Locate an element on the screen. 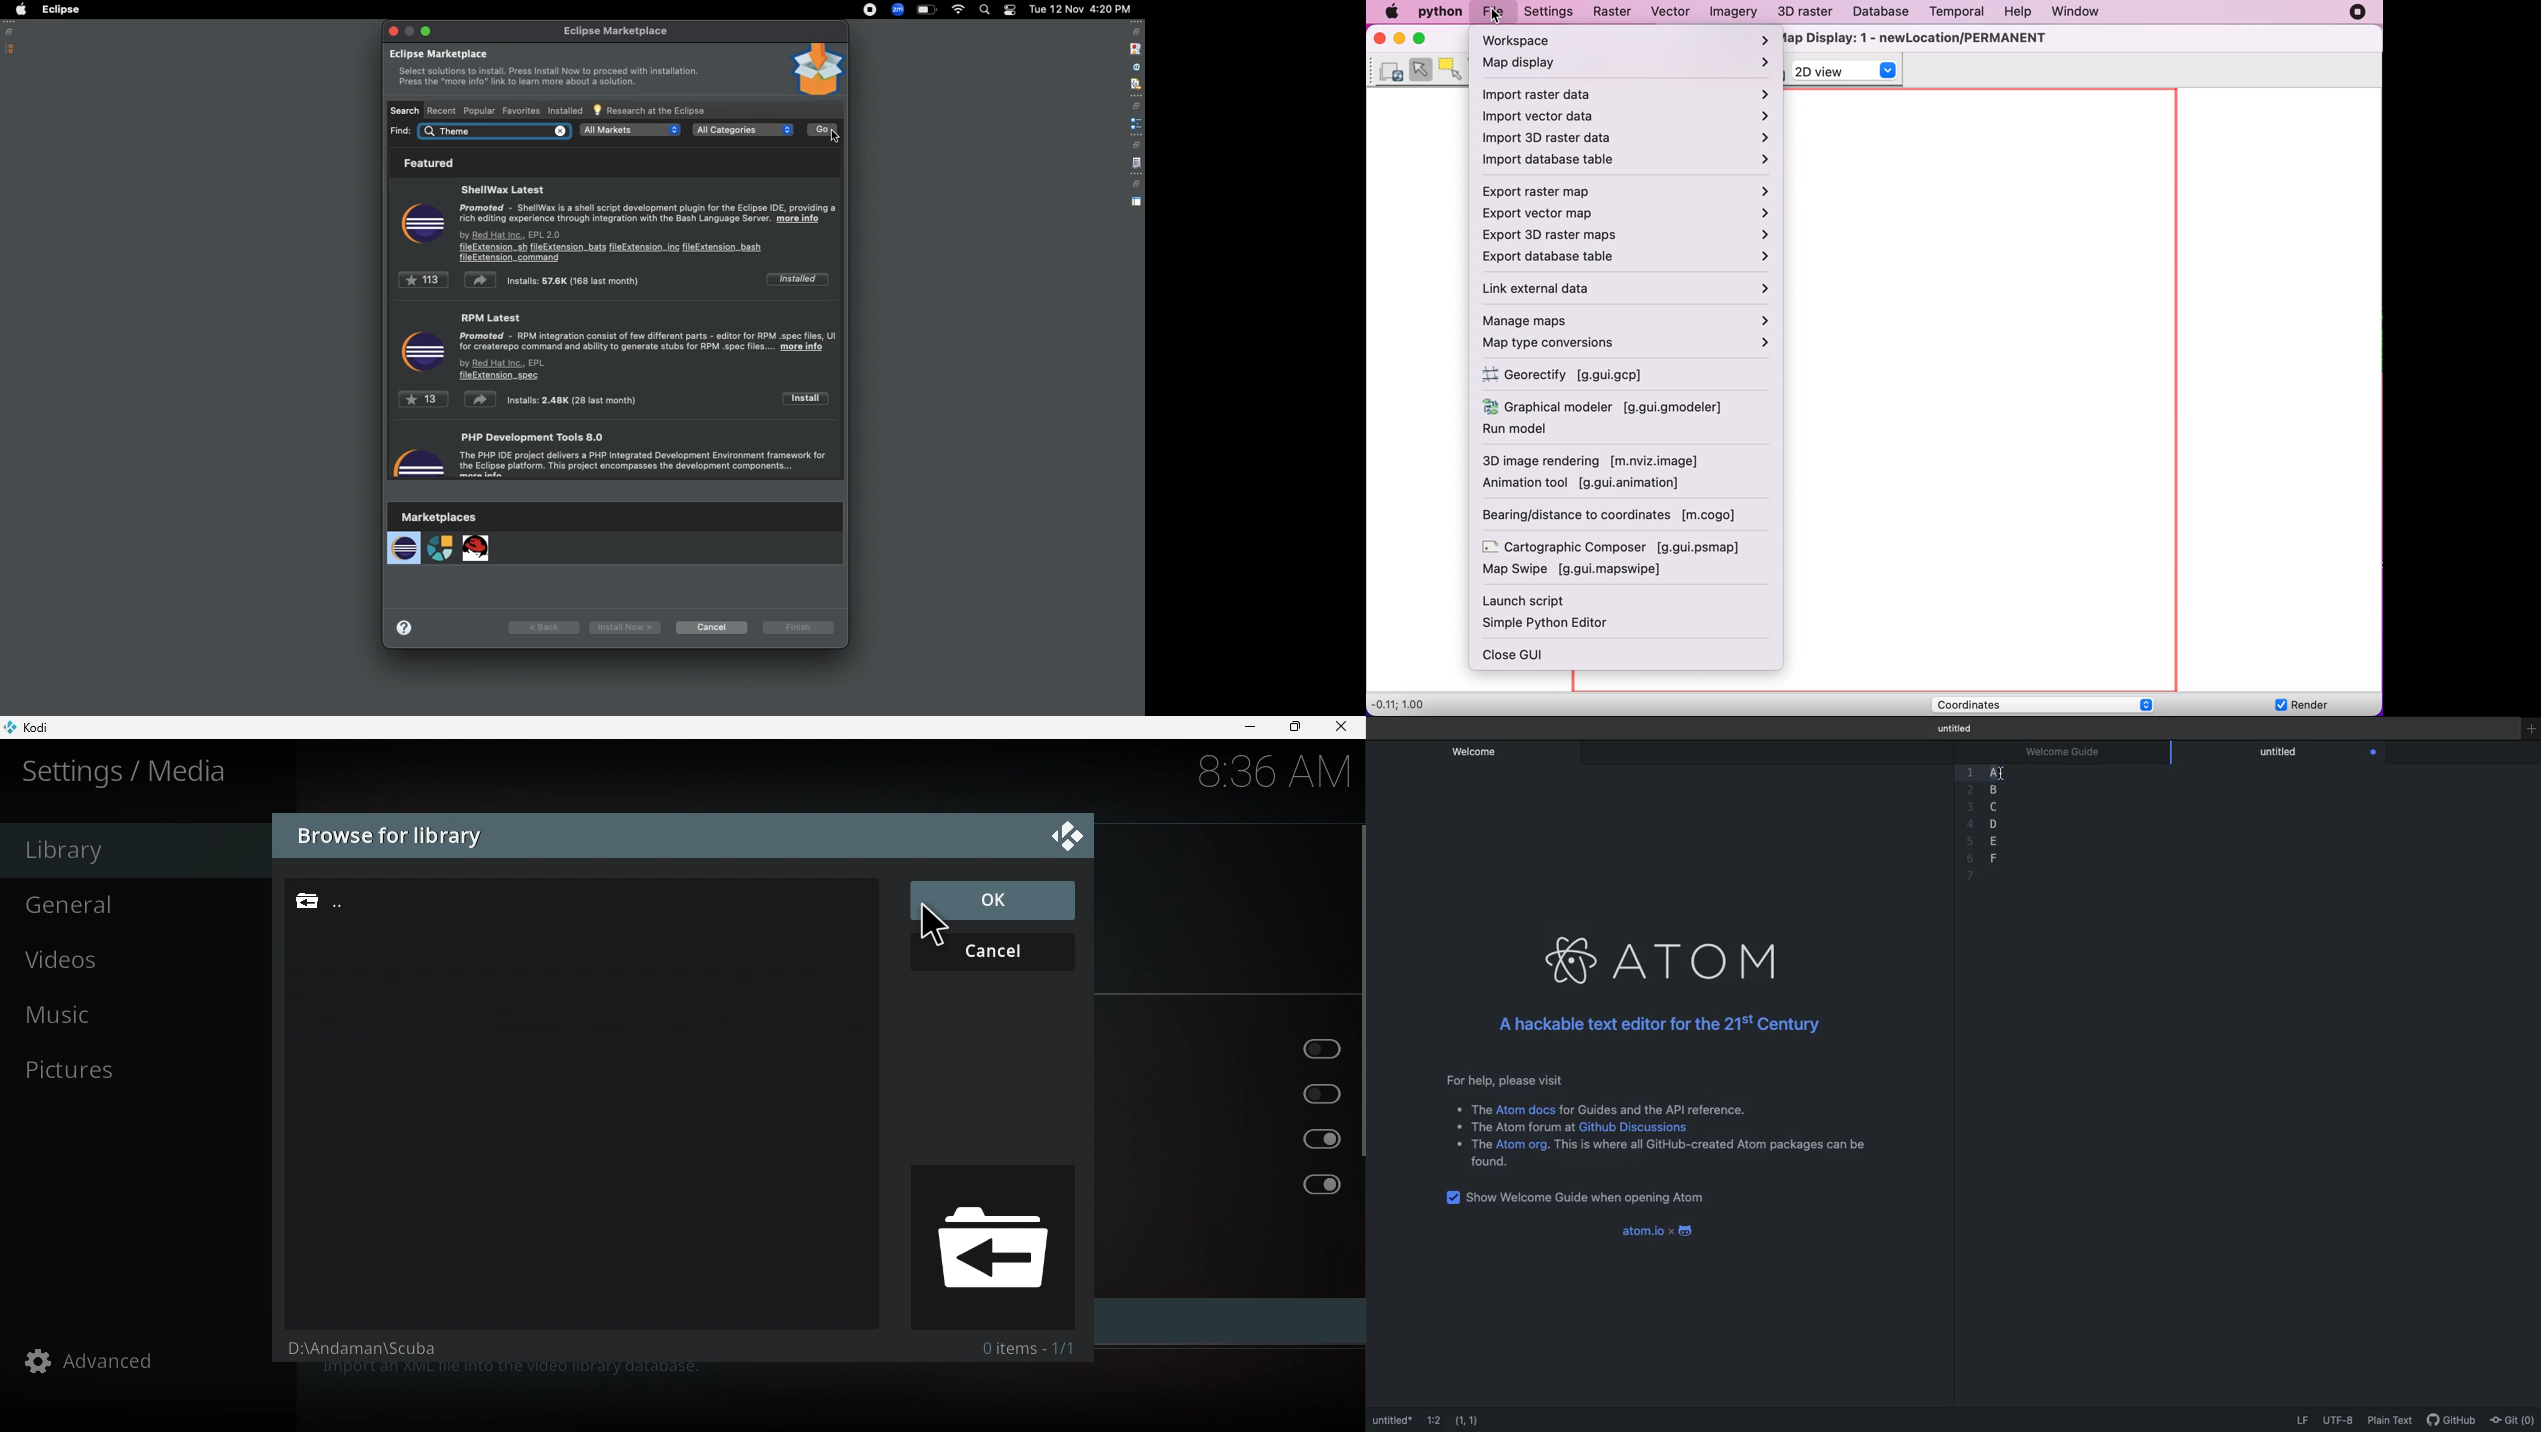 This screenshot has width=2548, height=1456. Popular is located at coordinates (478, 111).